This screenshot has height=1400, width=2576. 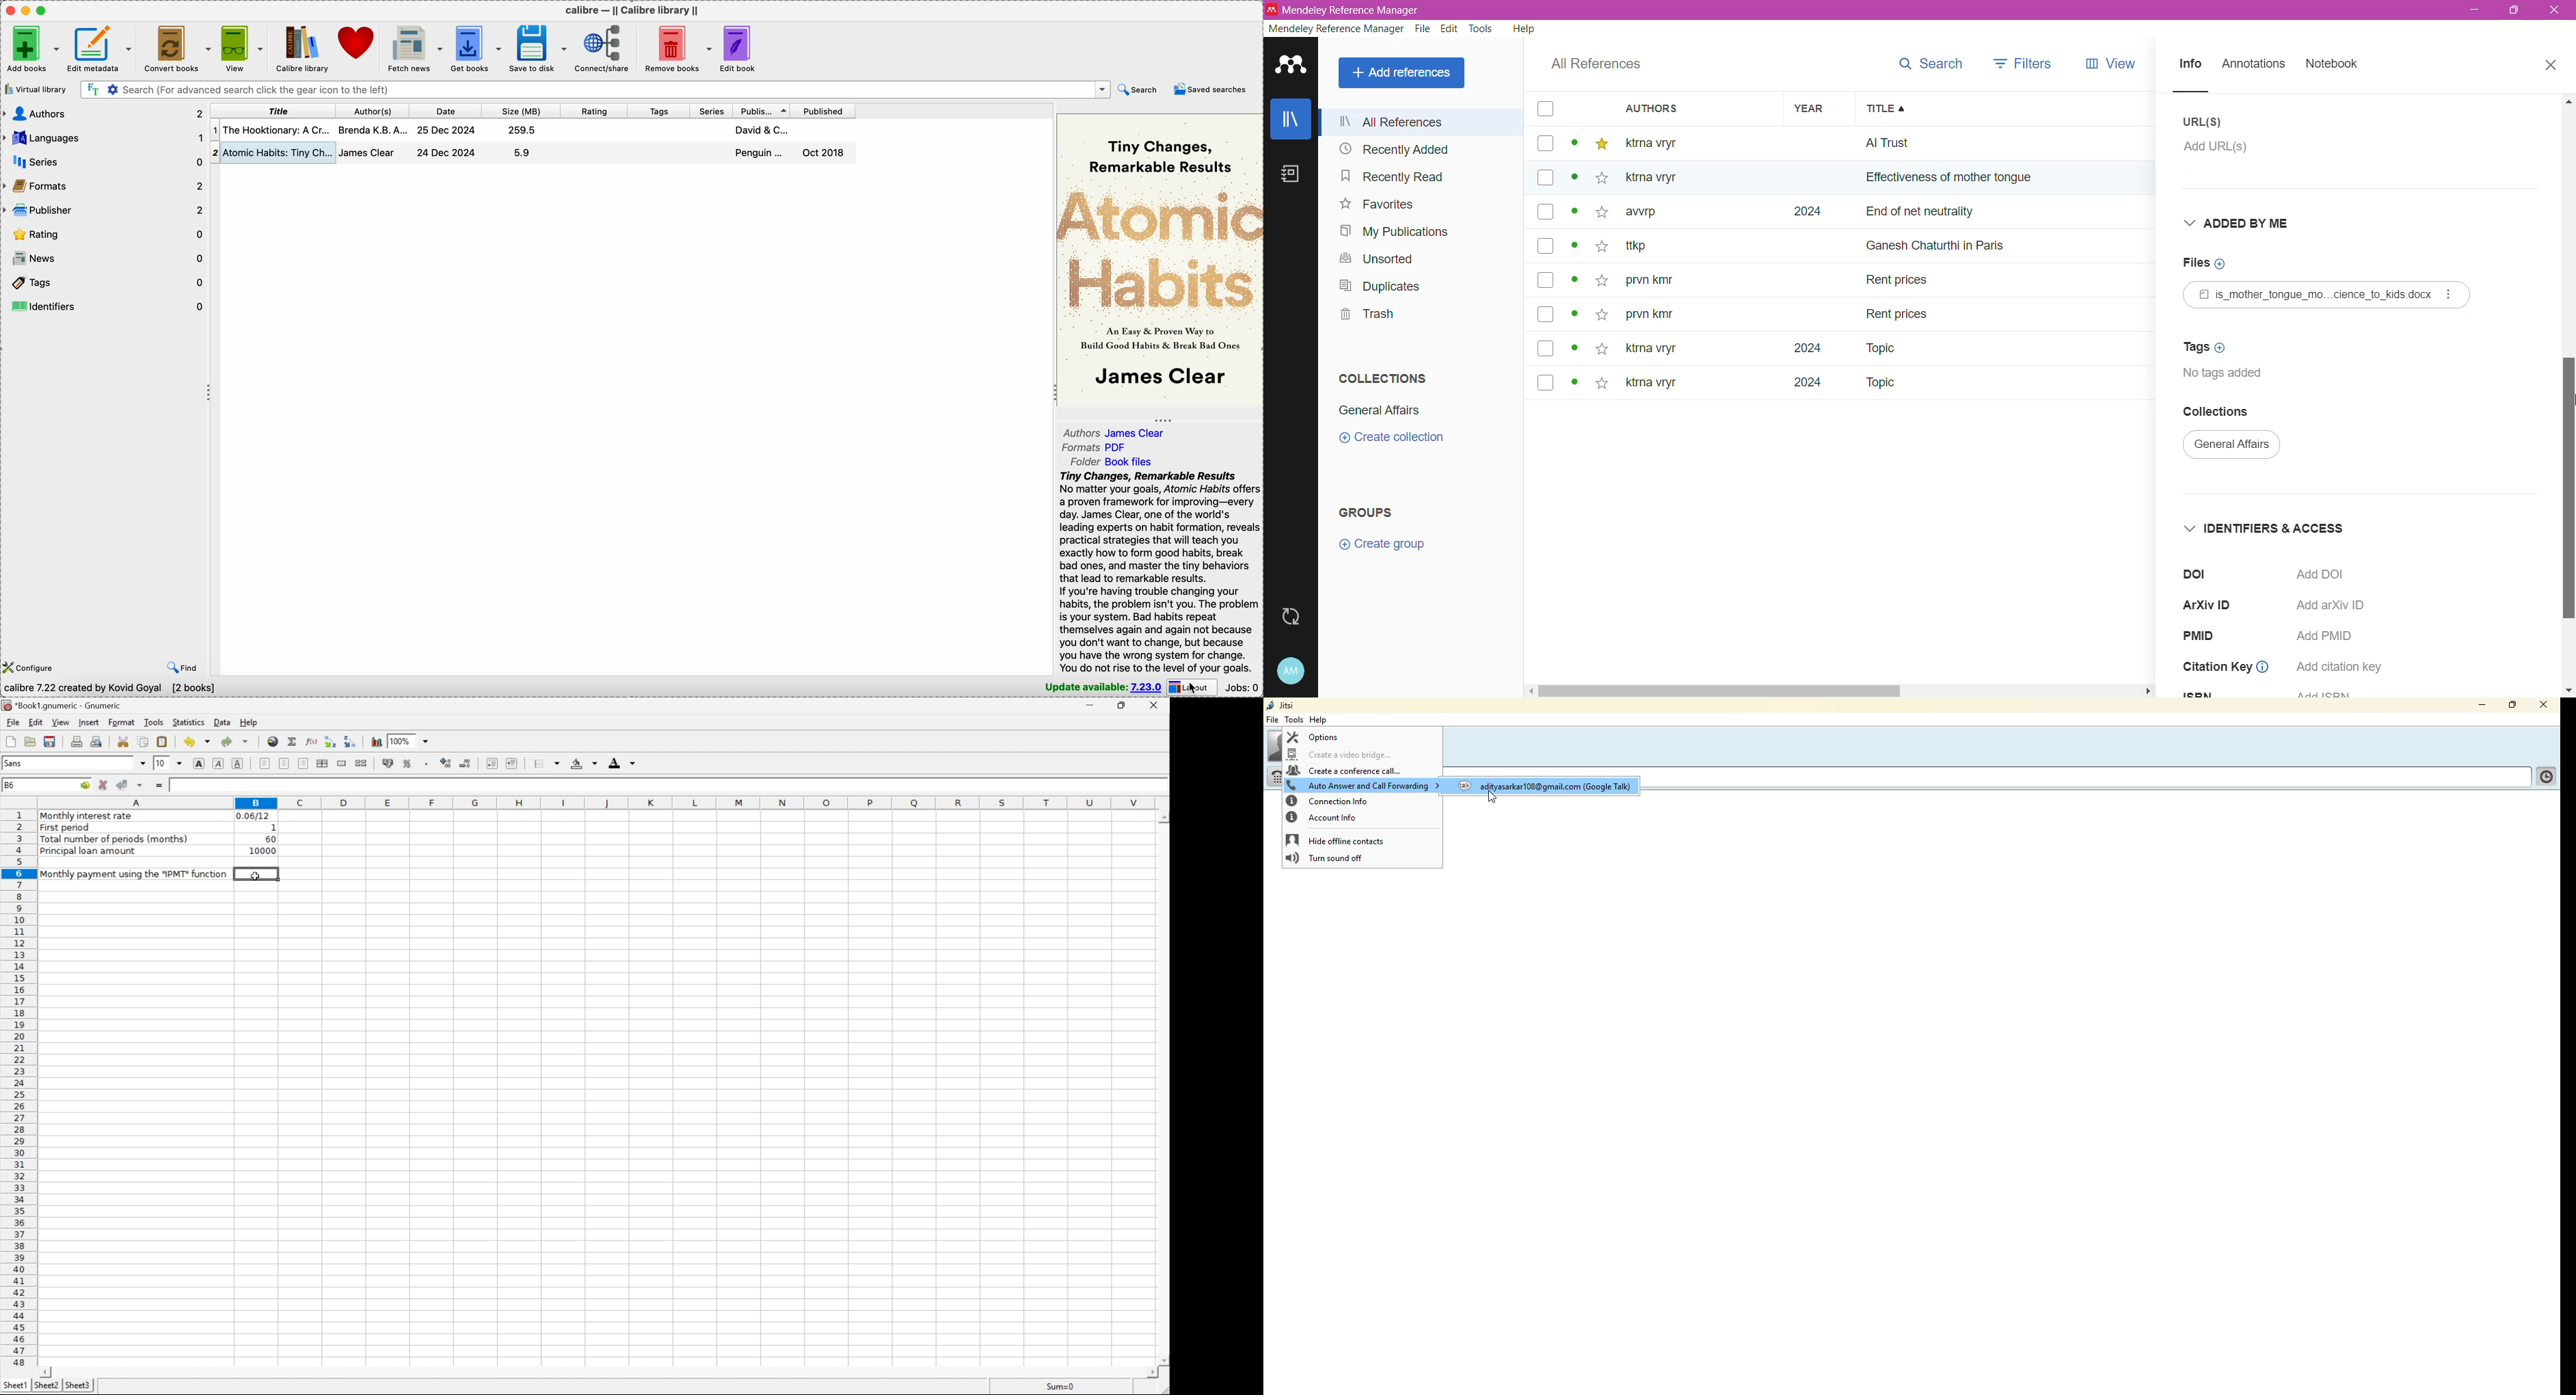 I want to click on , so click(x=1661, y=178).